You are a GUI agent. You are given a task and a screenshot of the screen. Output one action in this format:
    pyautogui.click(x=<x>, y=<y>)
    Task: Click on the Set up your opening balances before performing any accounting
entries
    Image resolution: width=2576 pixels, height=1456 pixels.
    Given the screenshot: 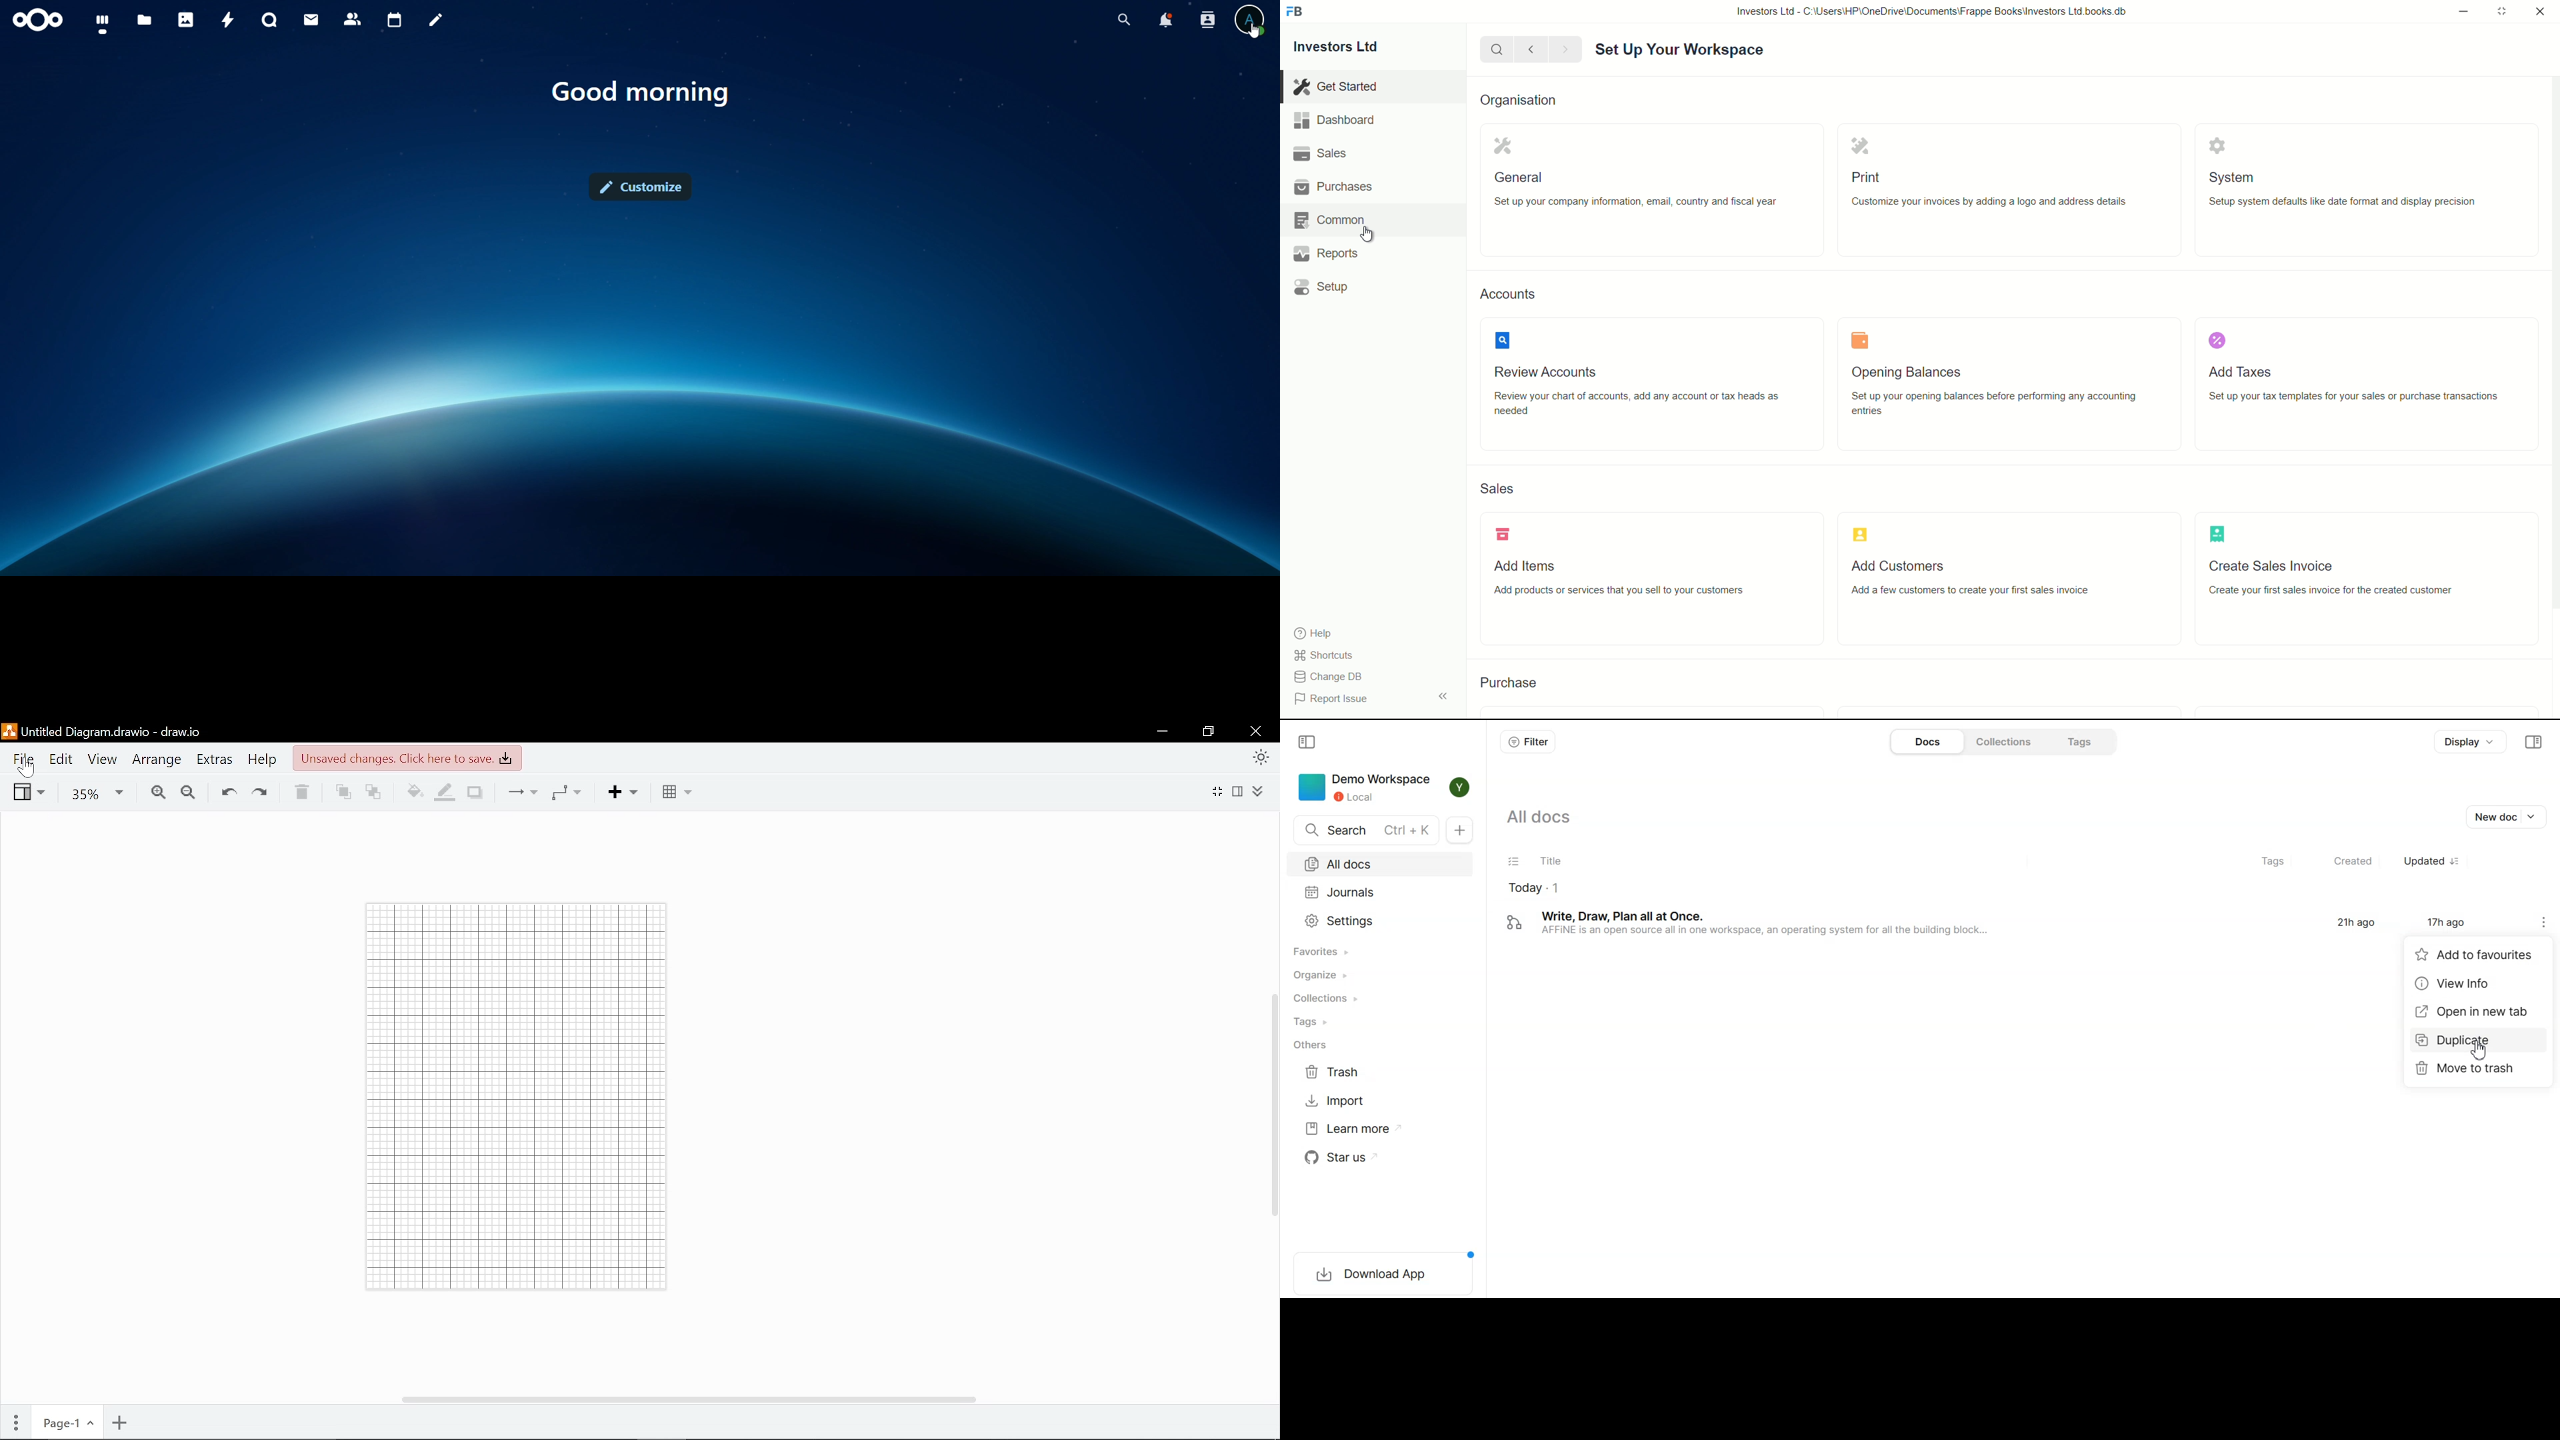 What is the action you would take?
    pyautogui.click(x=1999, y=405)
    